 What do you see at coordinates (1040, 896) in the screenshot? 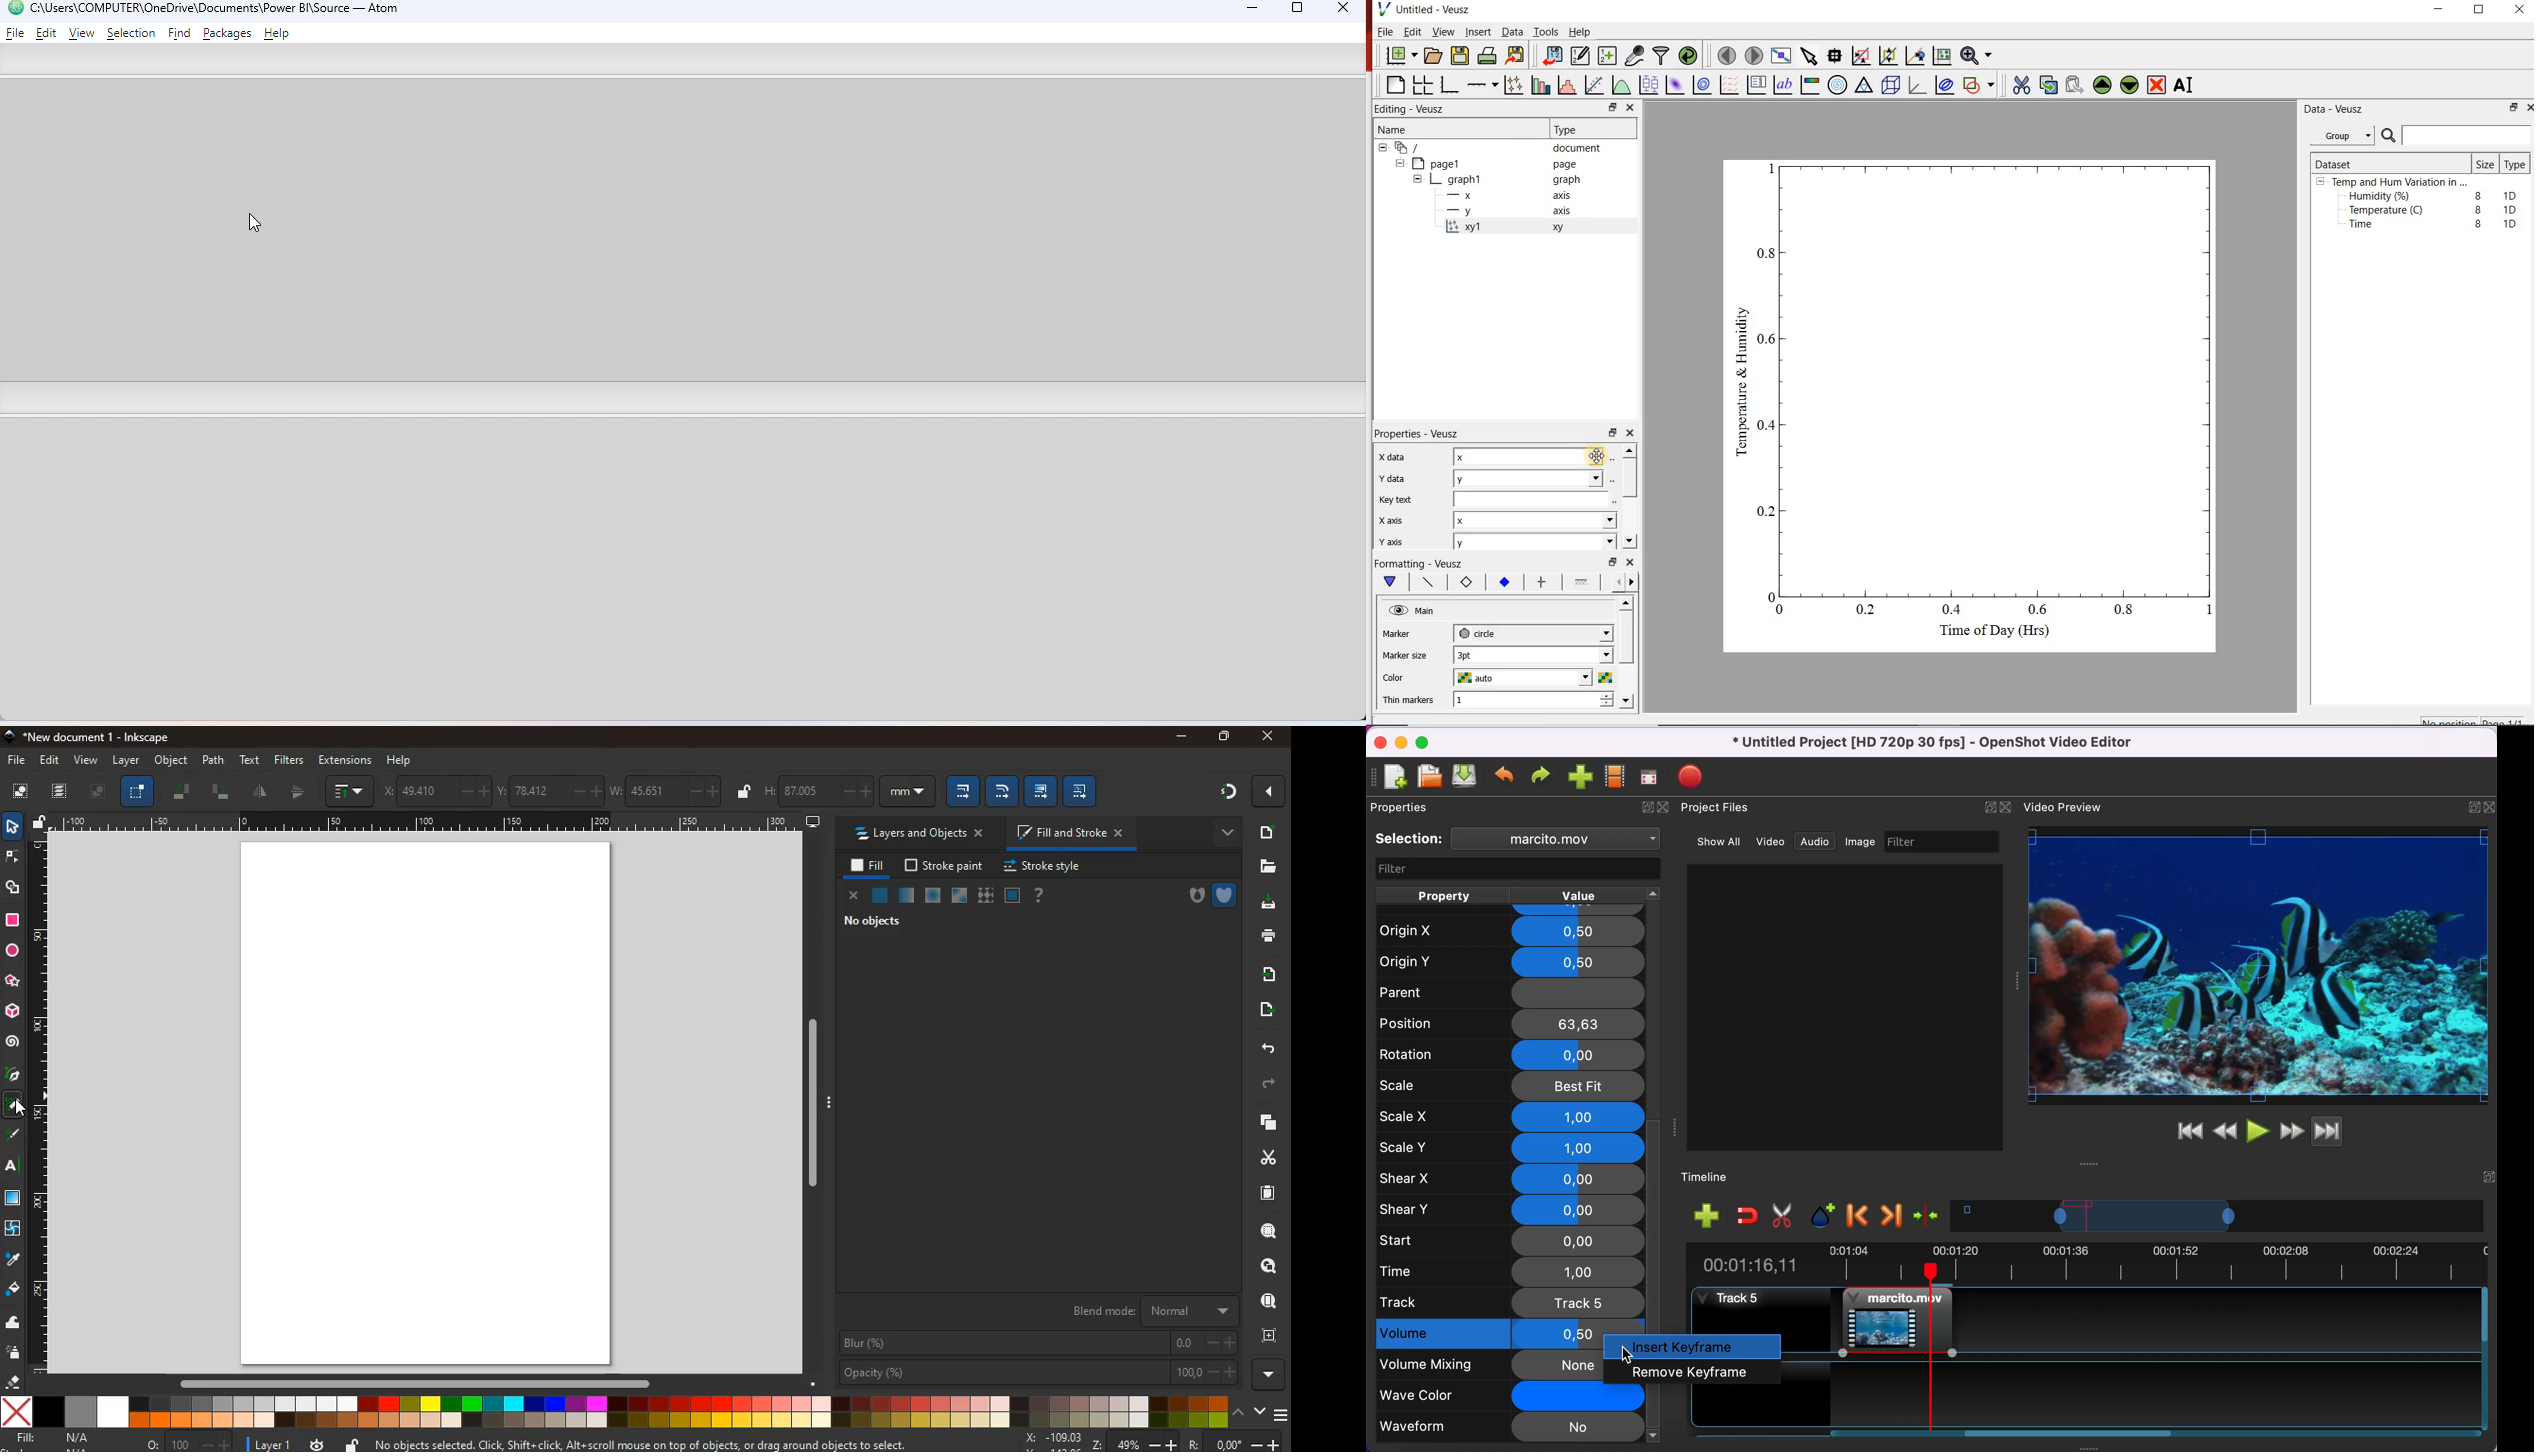
I see `help` at bounding box center [1040, 896].